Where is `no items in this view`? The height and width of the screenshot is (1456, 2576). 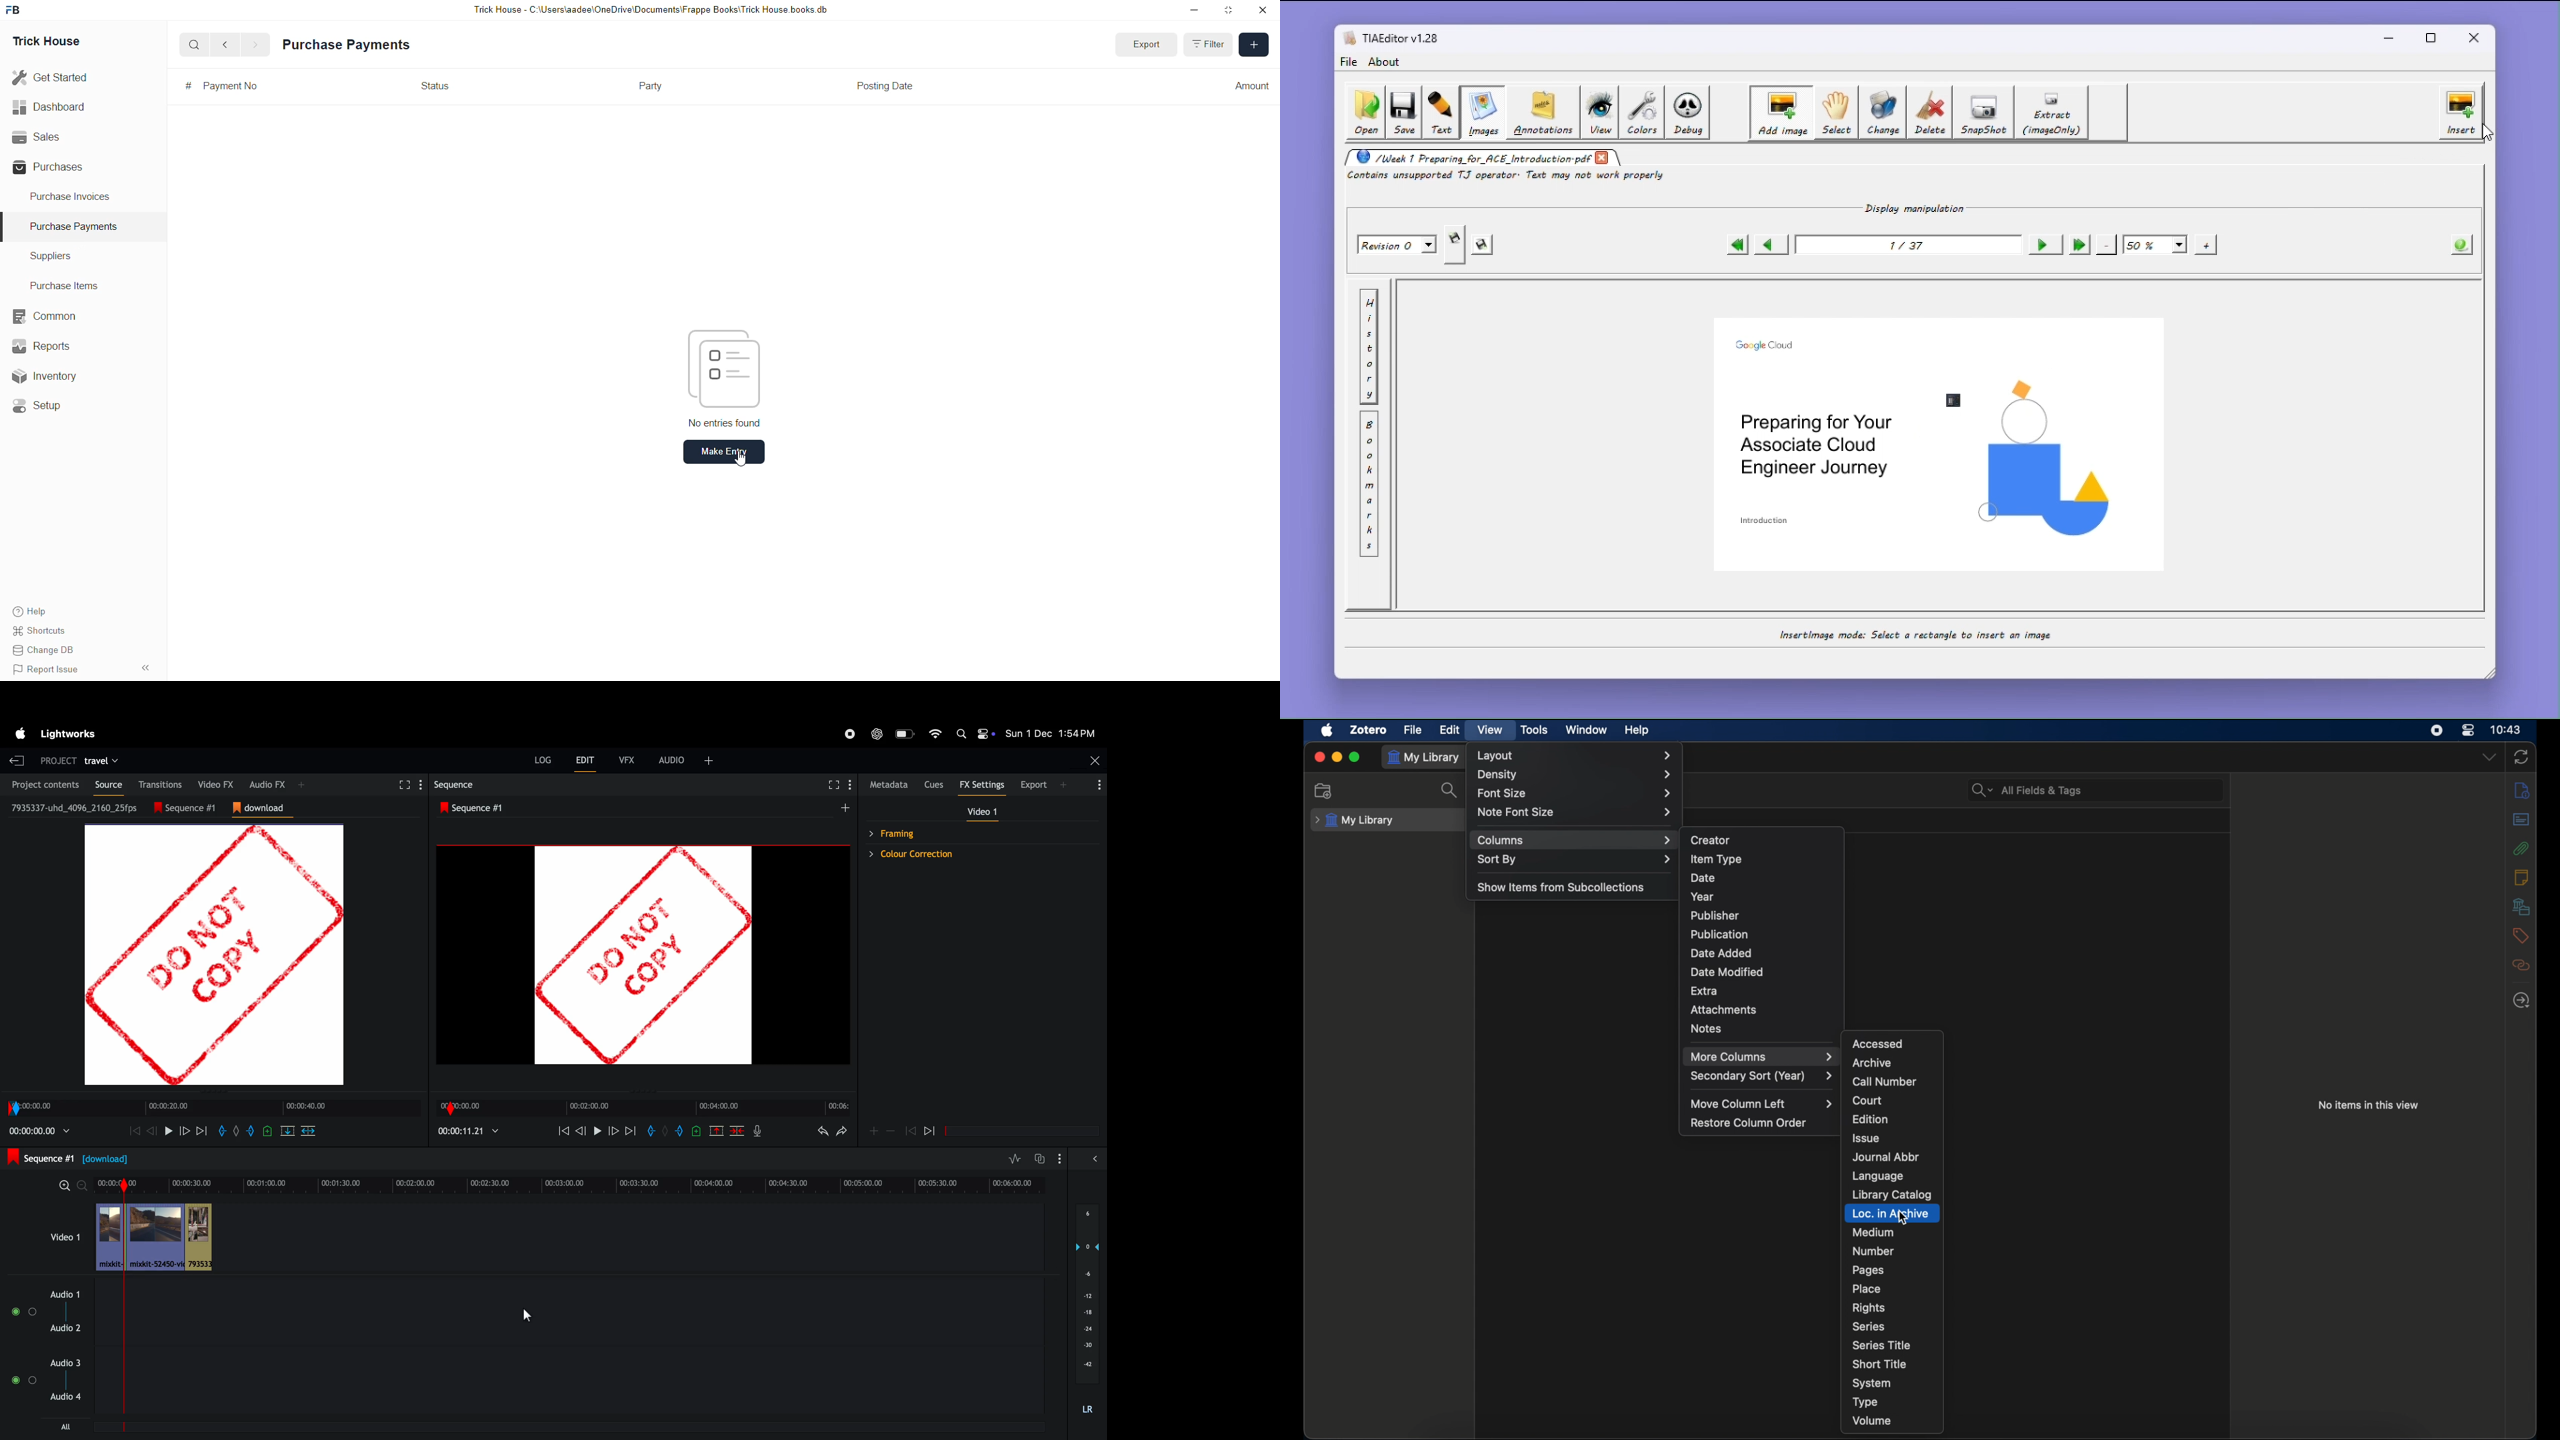
no items in this view is located at coordinates (2369, 1105).